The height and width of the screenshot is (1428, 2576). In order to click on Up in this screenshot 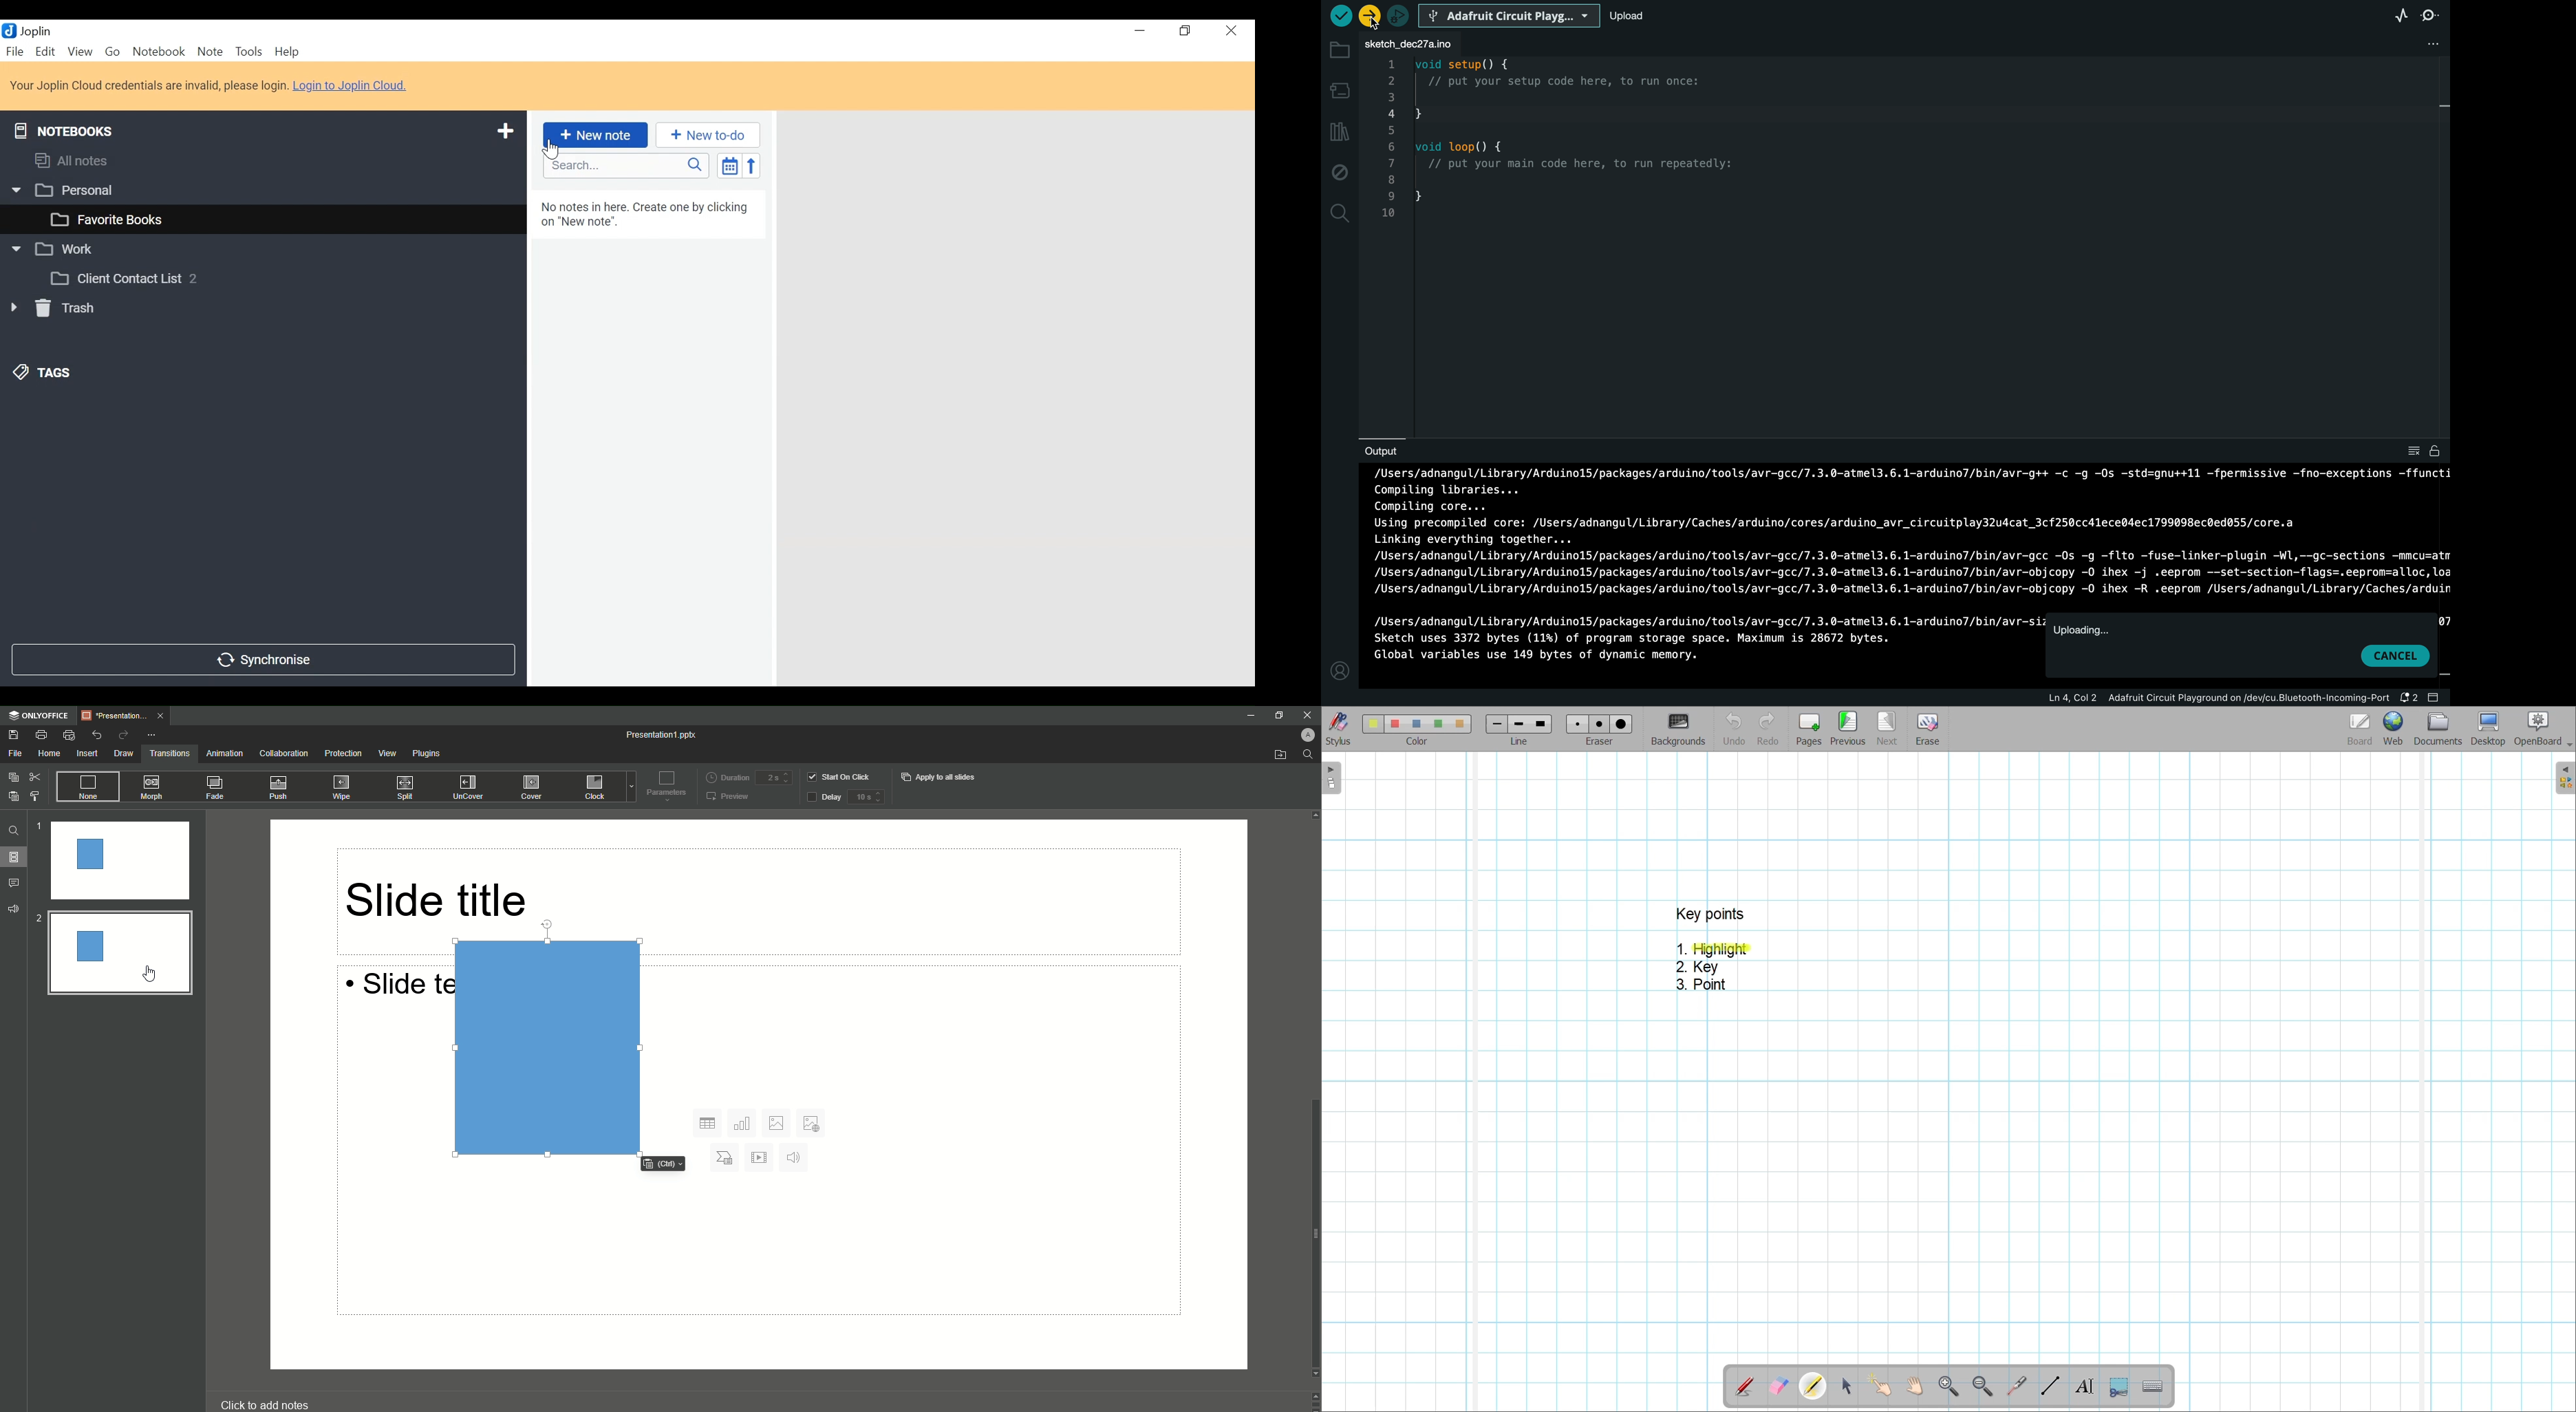, I will do `click(1313, 813)`.